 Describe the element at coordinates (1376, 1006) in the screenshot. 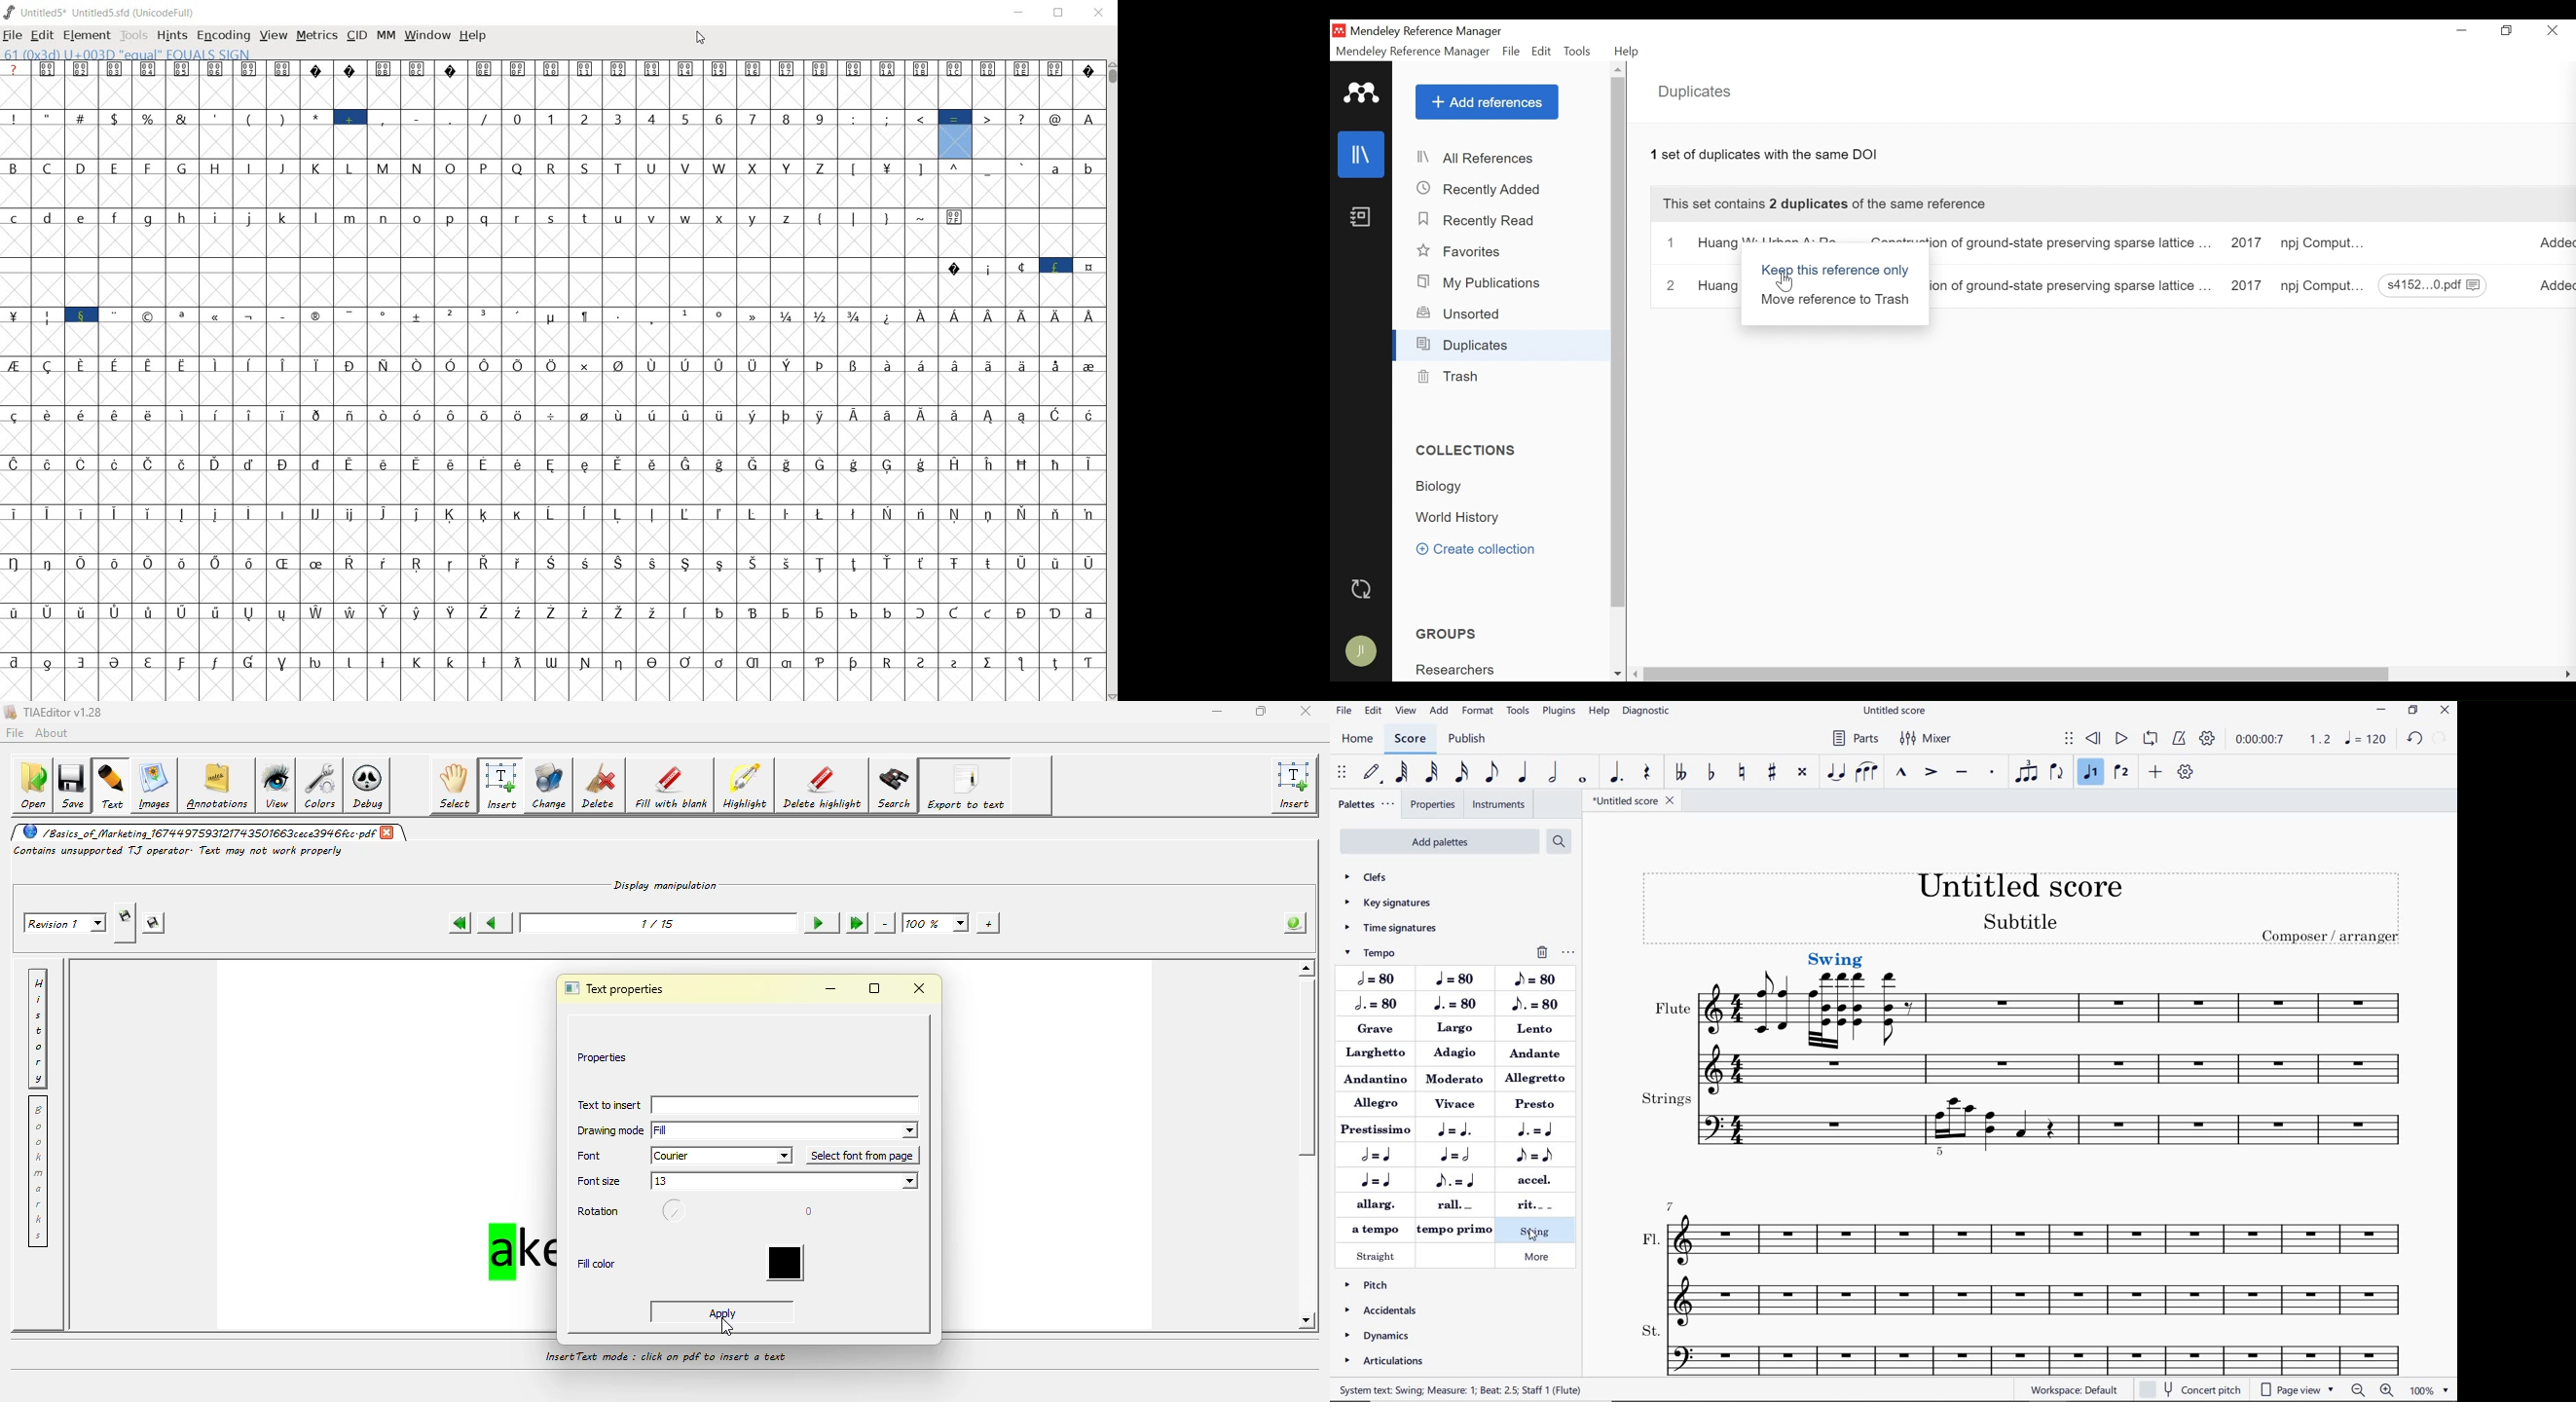

I see `DOTTED HALF NOTE` at that location.